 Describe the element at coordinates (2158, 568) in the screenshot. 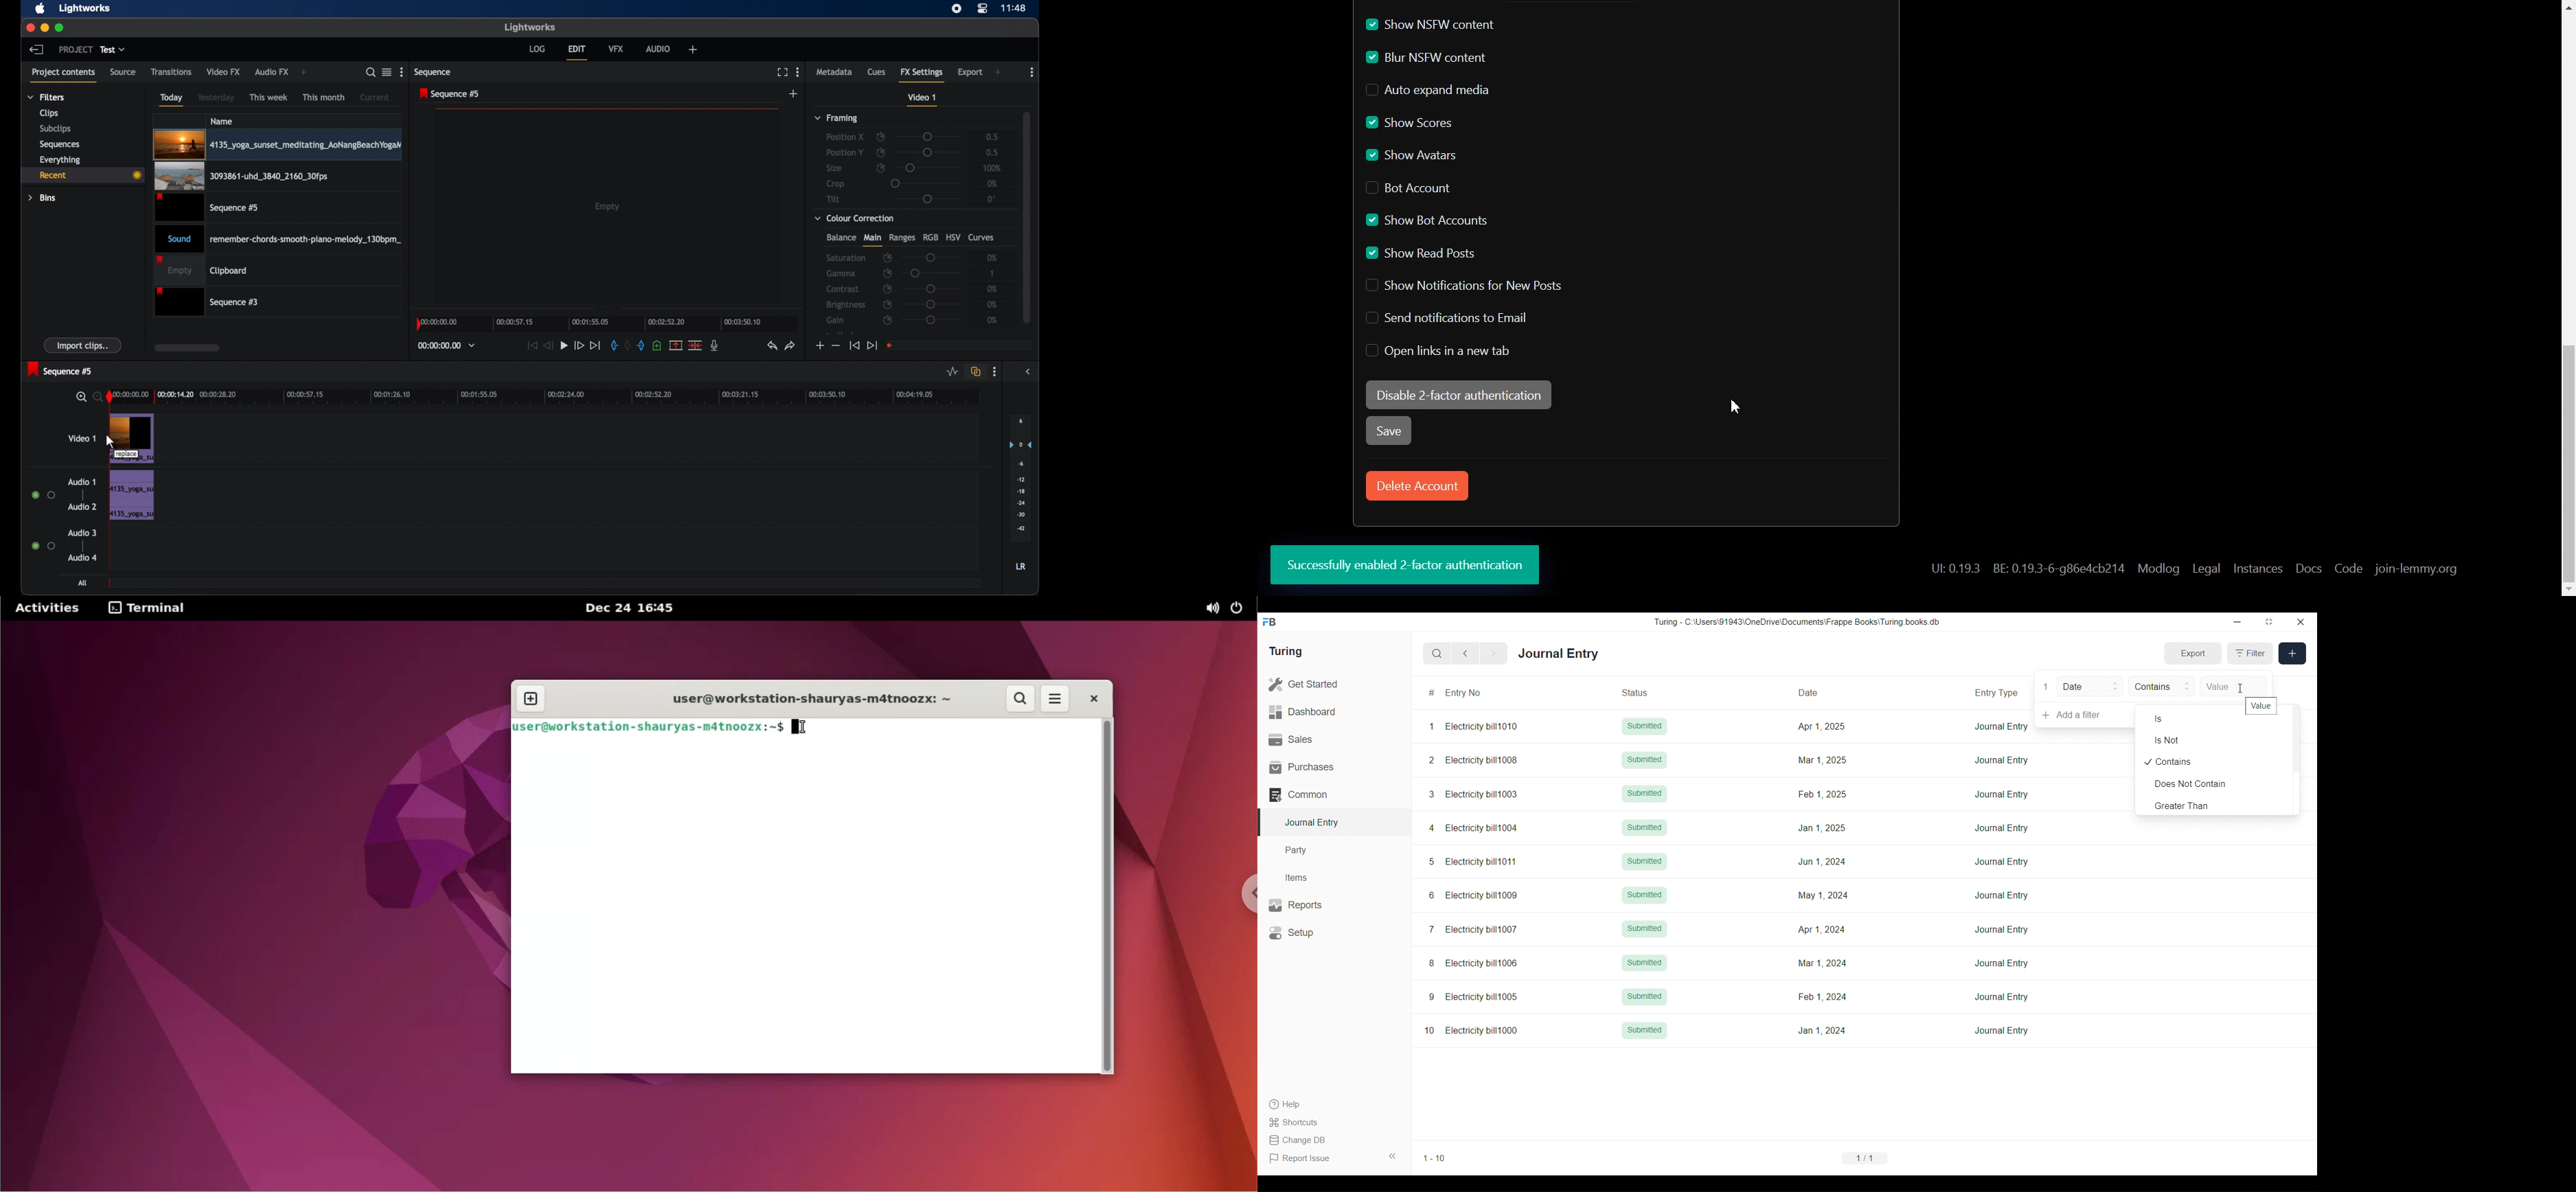

I see `Modlog` at that location.